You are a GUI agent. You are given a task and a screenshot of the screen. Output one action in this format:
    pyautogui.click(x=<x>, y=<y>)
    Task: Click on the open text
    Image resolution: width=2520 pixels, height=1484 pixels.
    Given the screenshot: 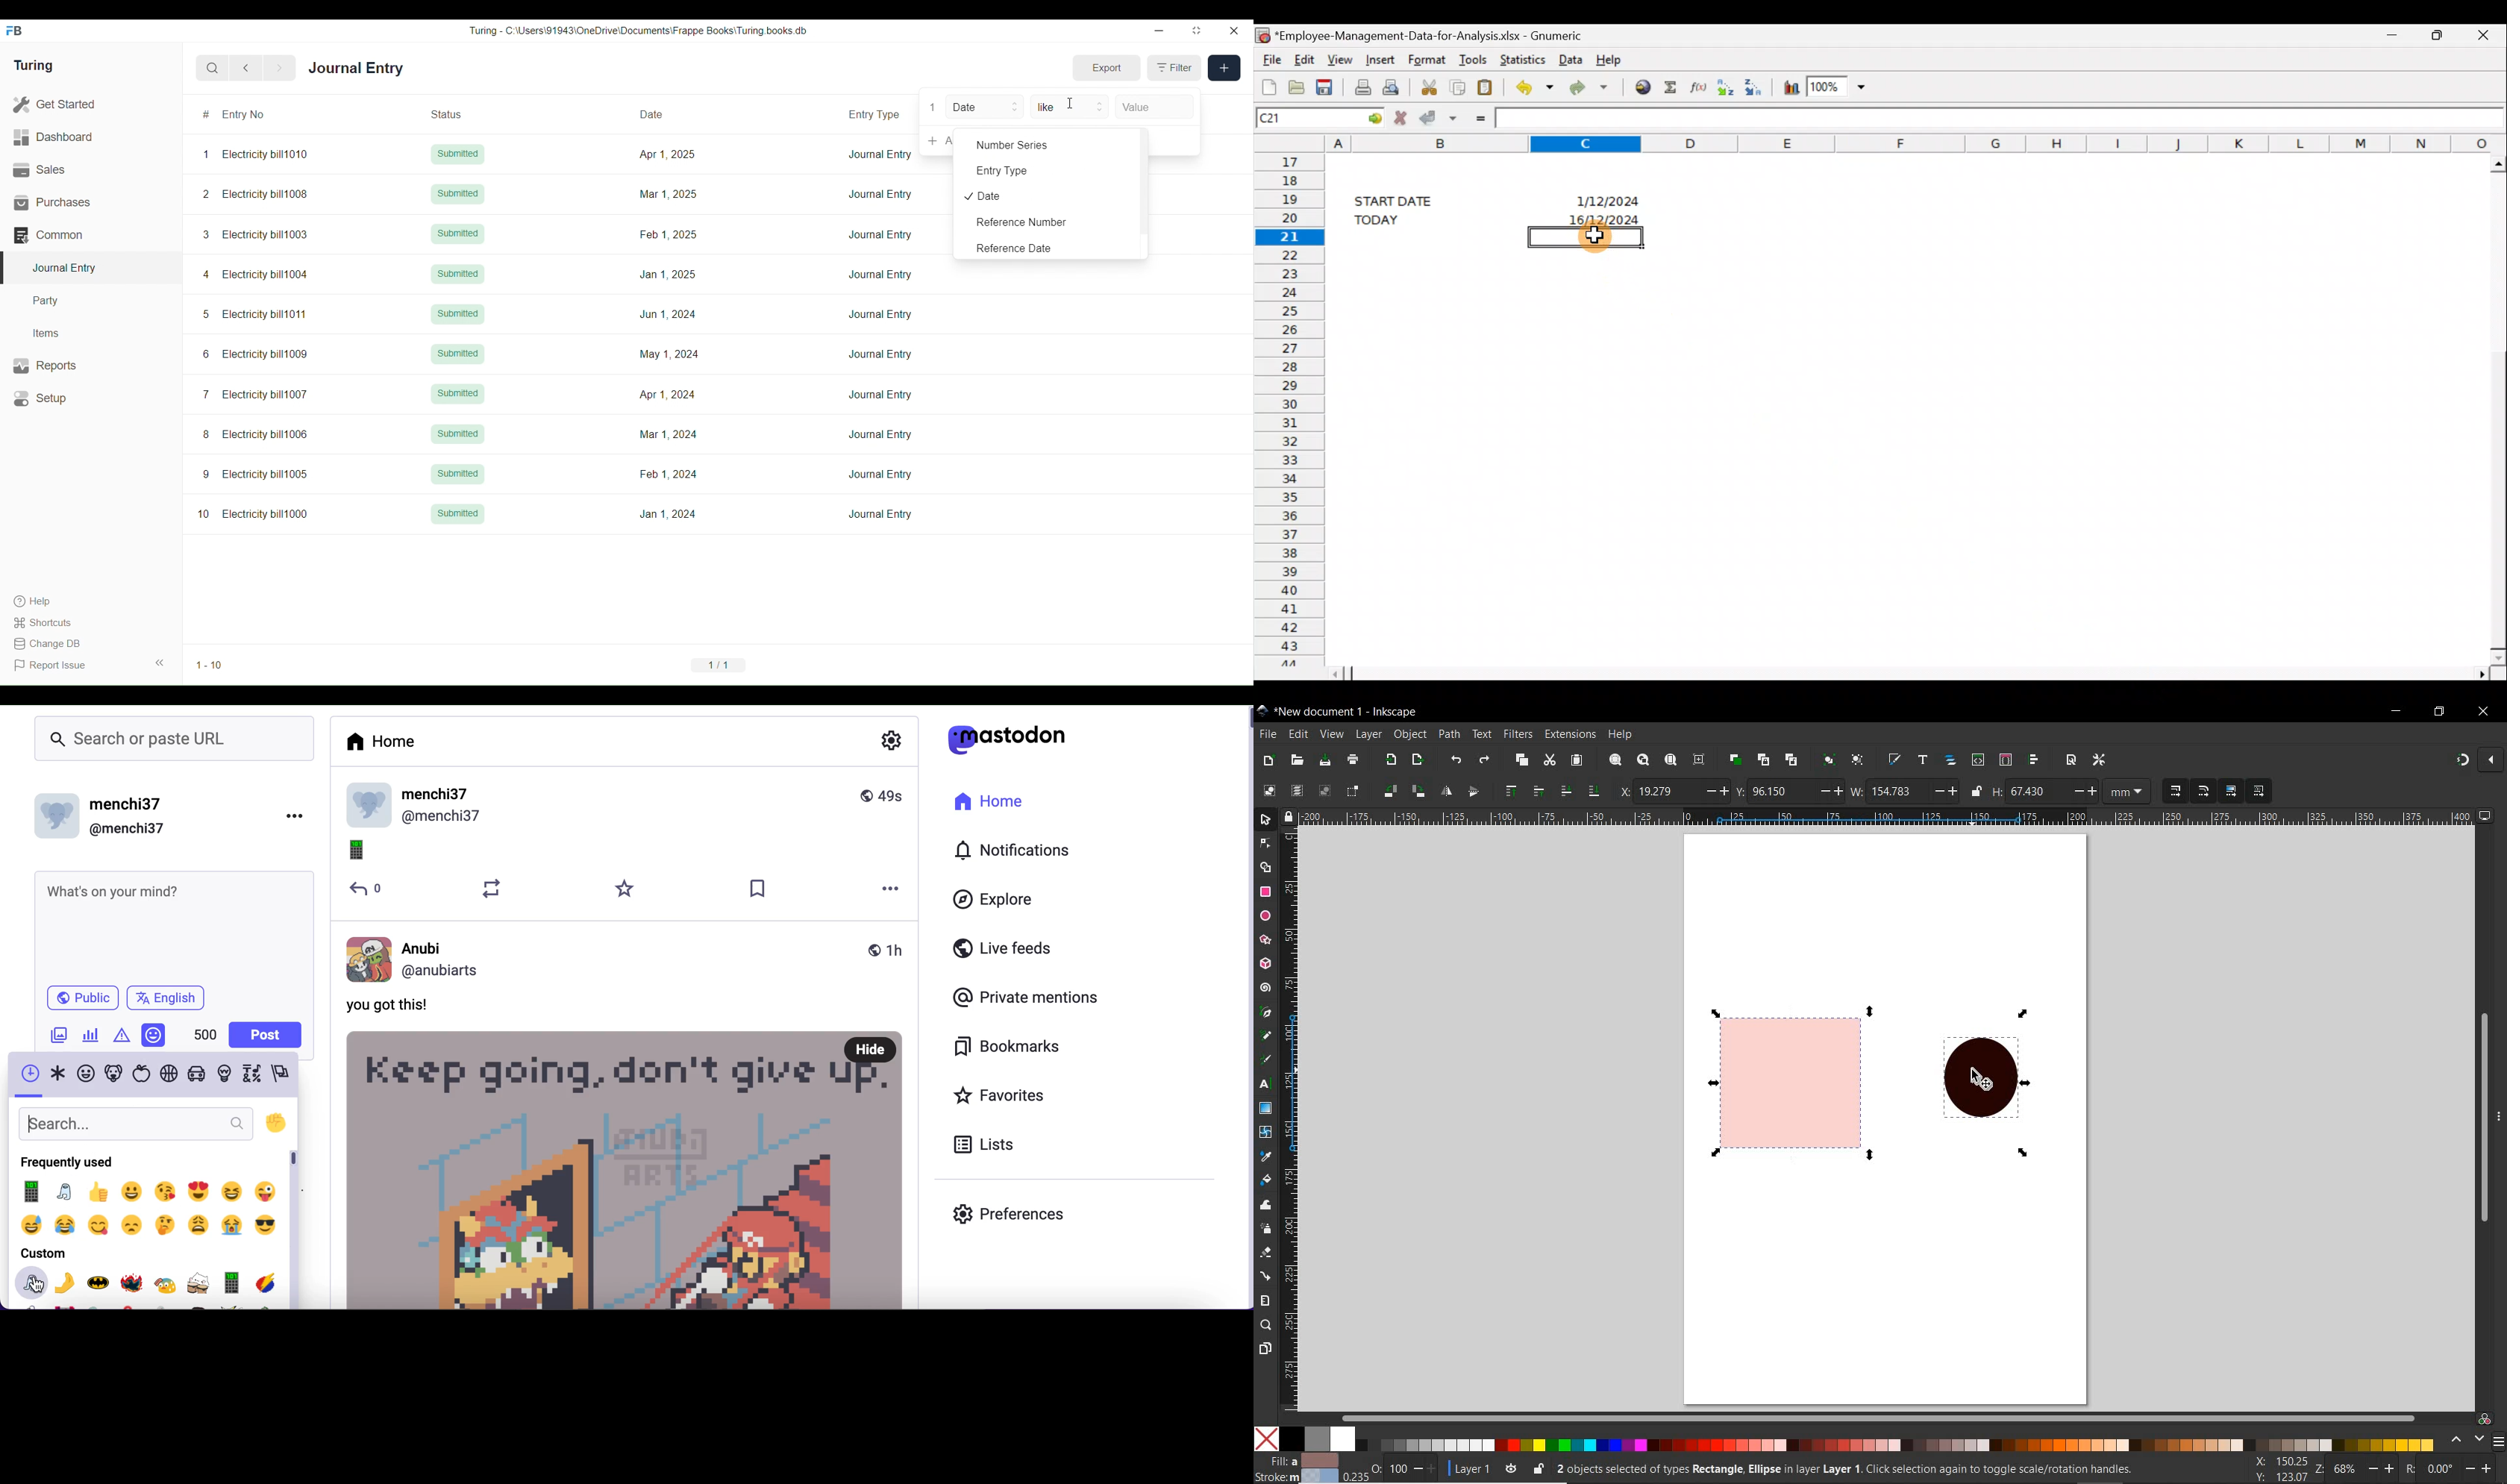 What is the action you would take?
    pyautogui.click(x=1924, y=761)
    